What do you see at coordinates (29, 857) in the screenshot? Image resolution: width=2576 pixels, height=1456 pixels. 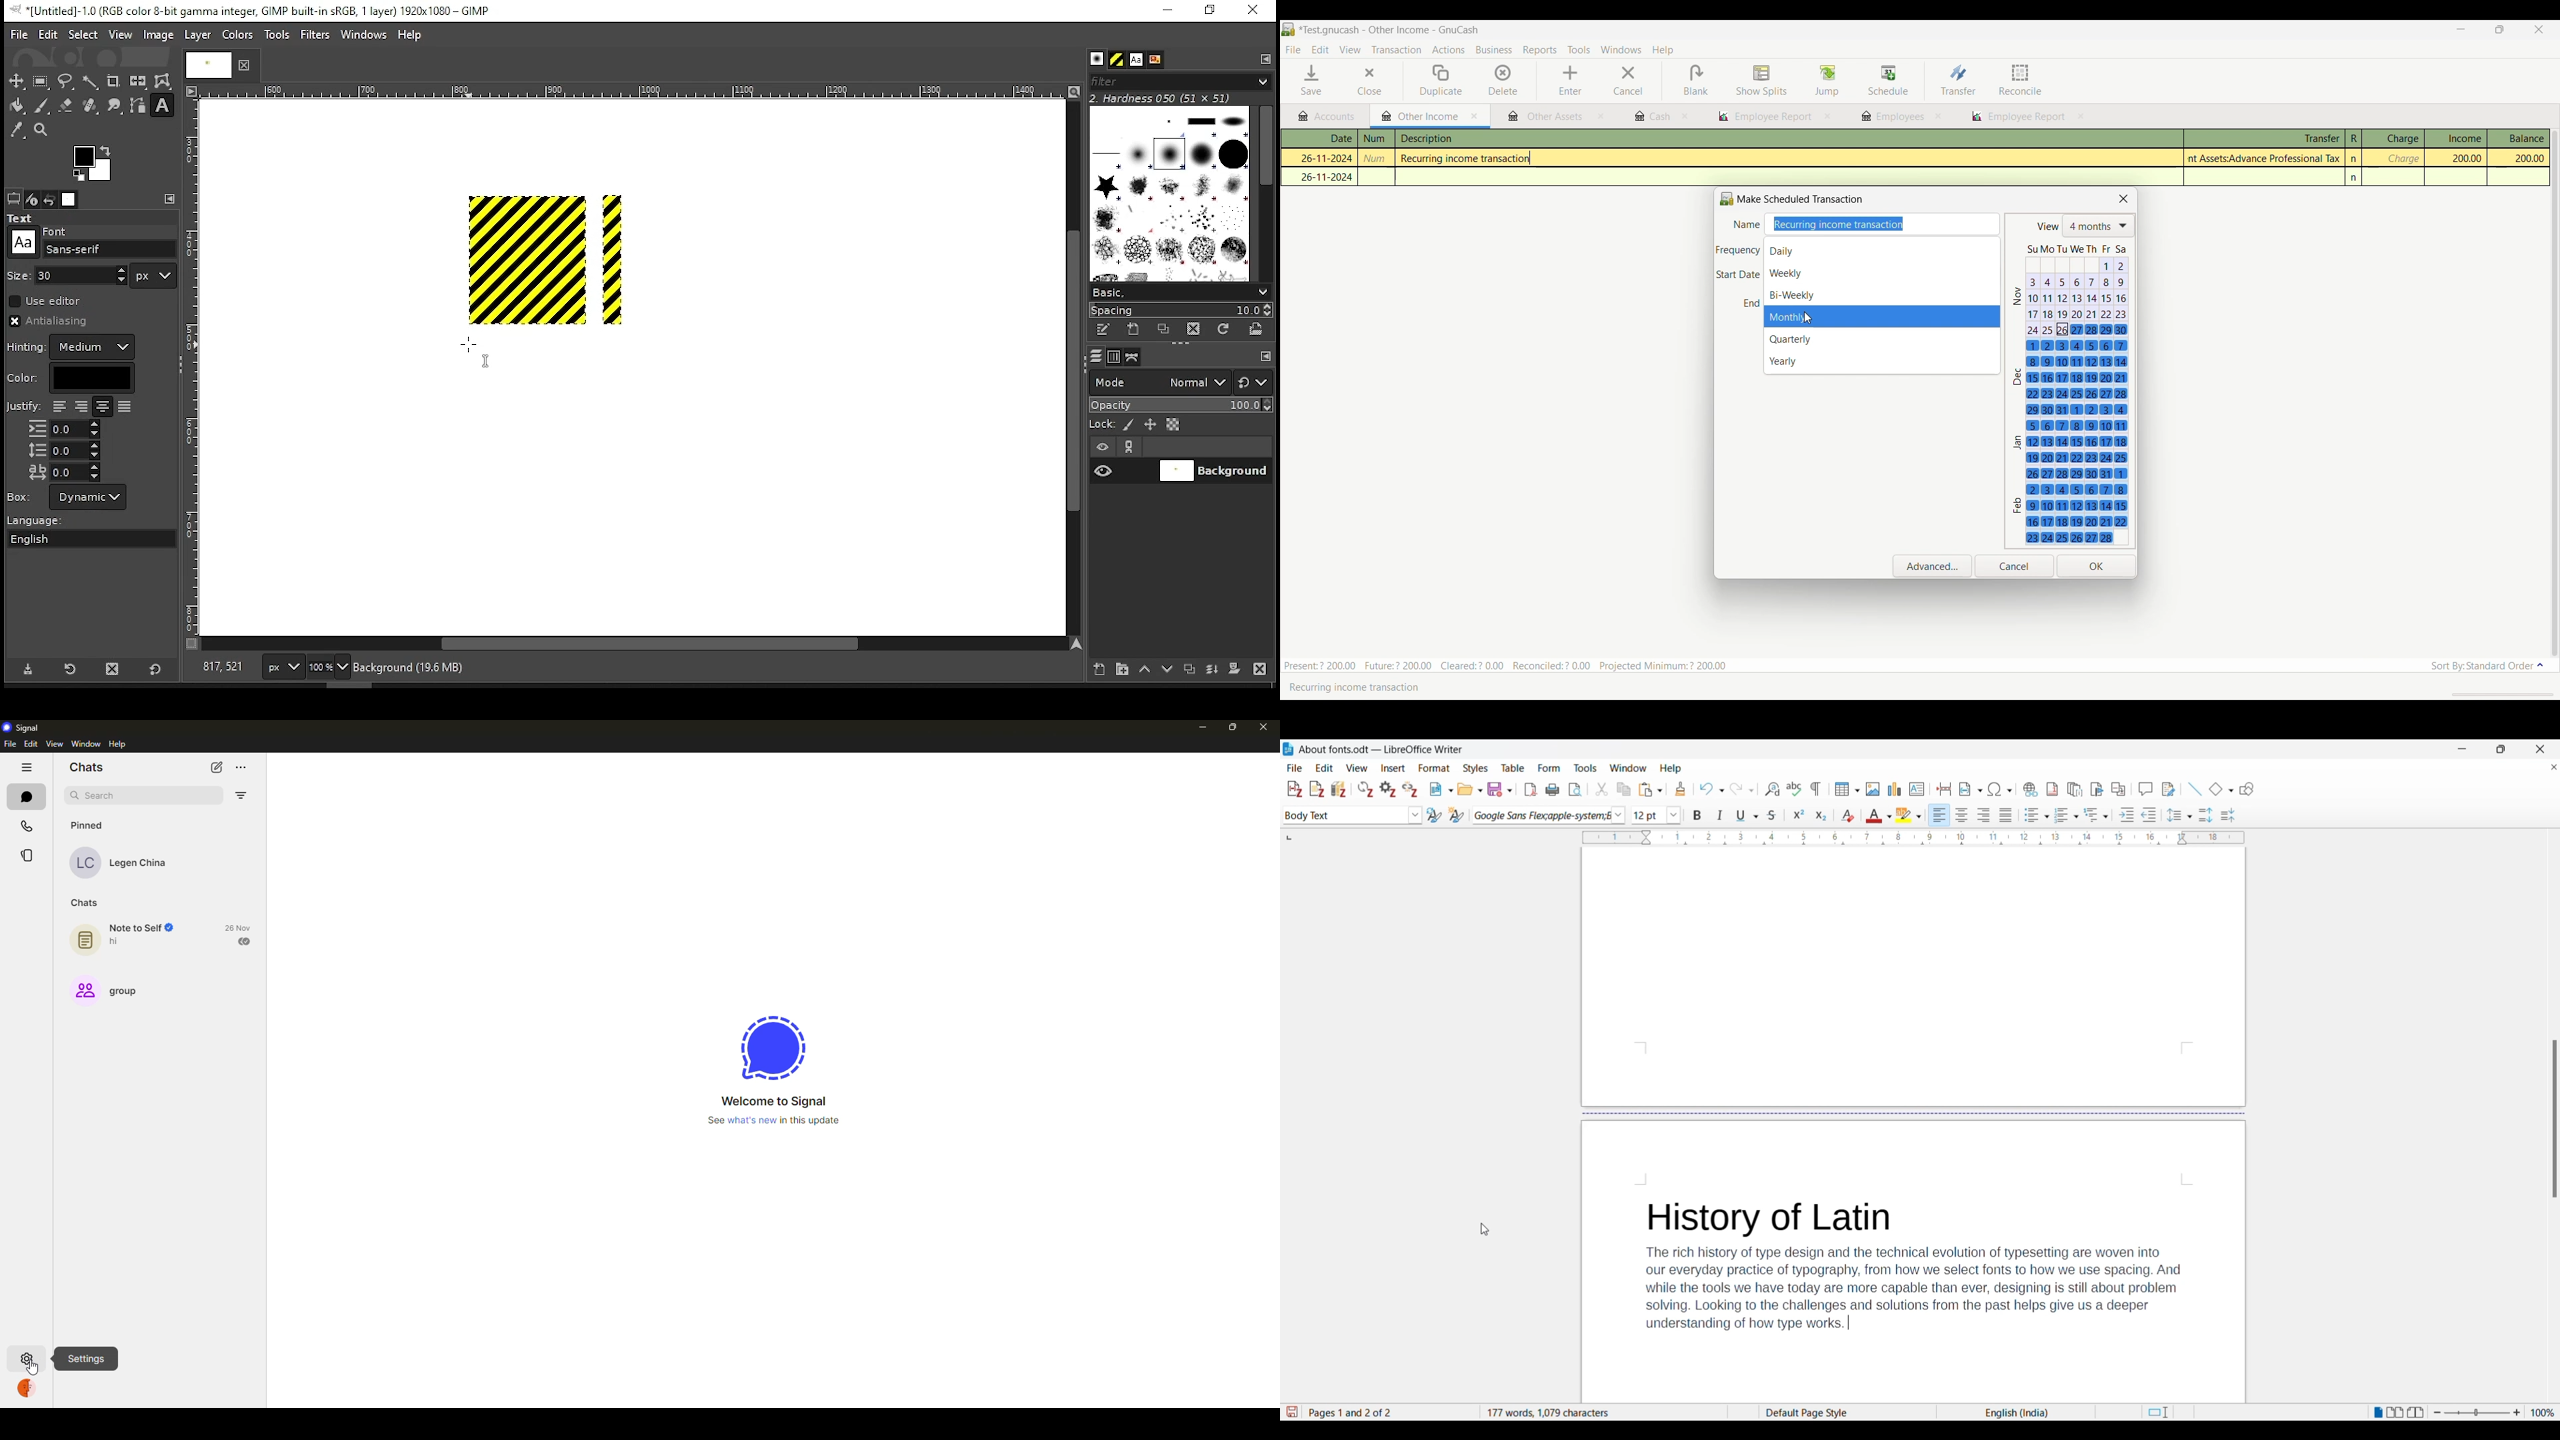 I see `stories` at bounding box center [29, 857].